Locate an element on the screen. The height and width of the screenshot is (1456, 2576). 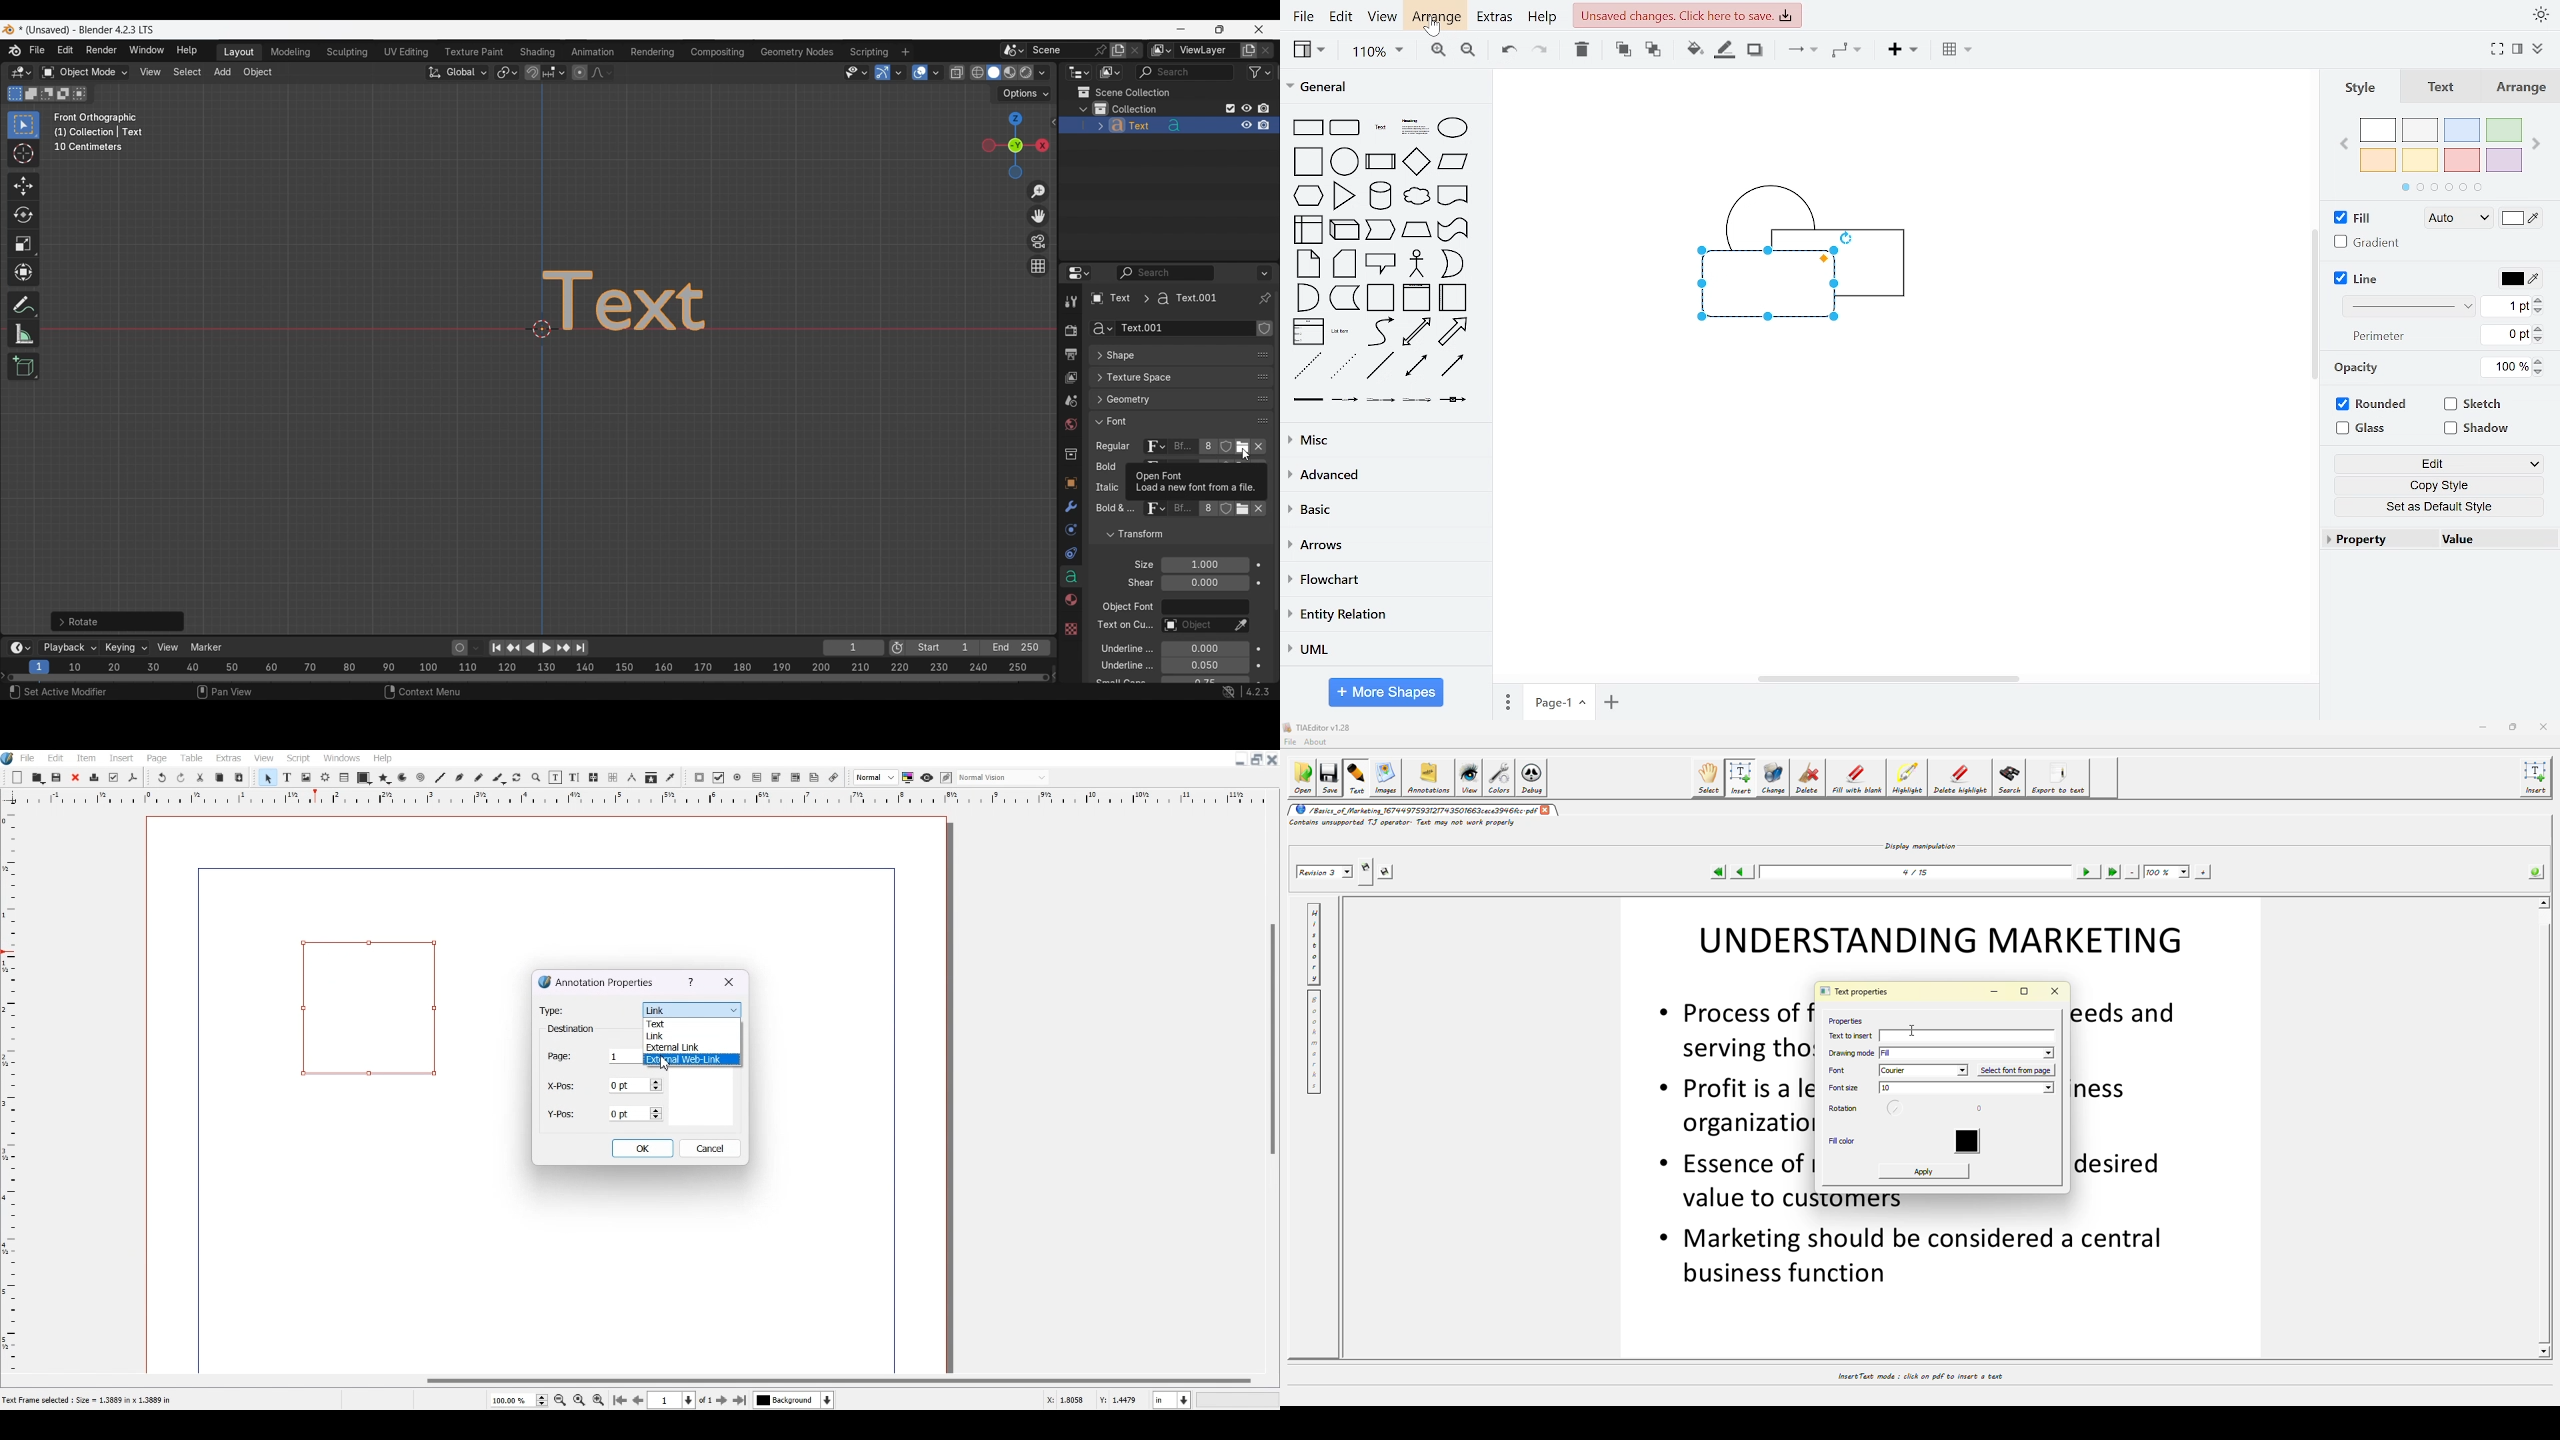
Select Current Page is located at coordinates (518, 1400).